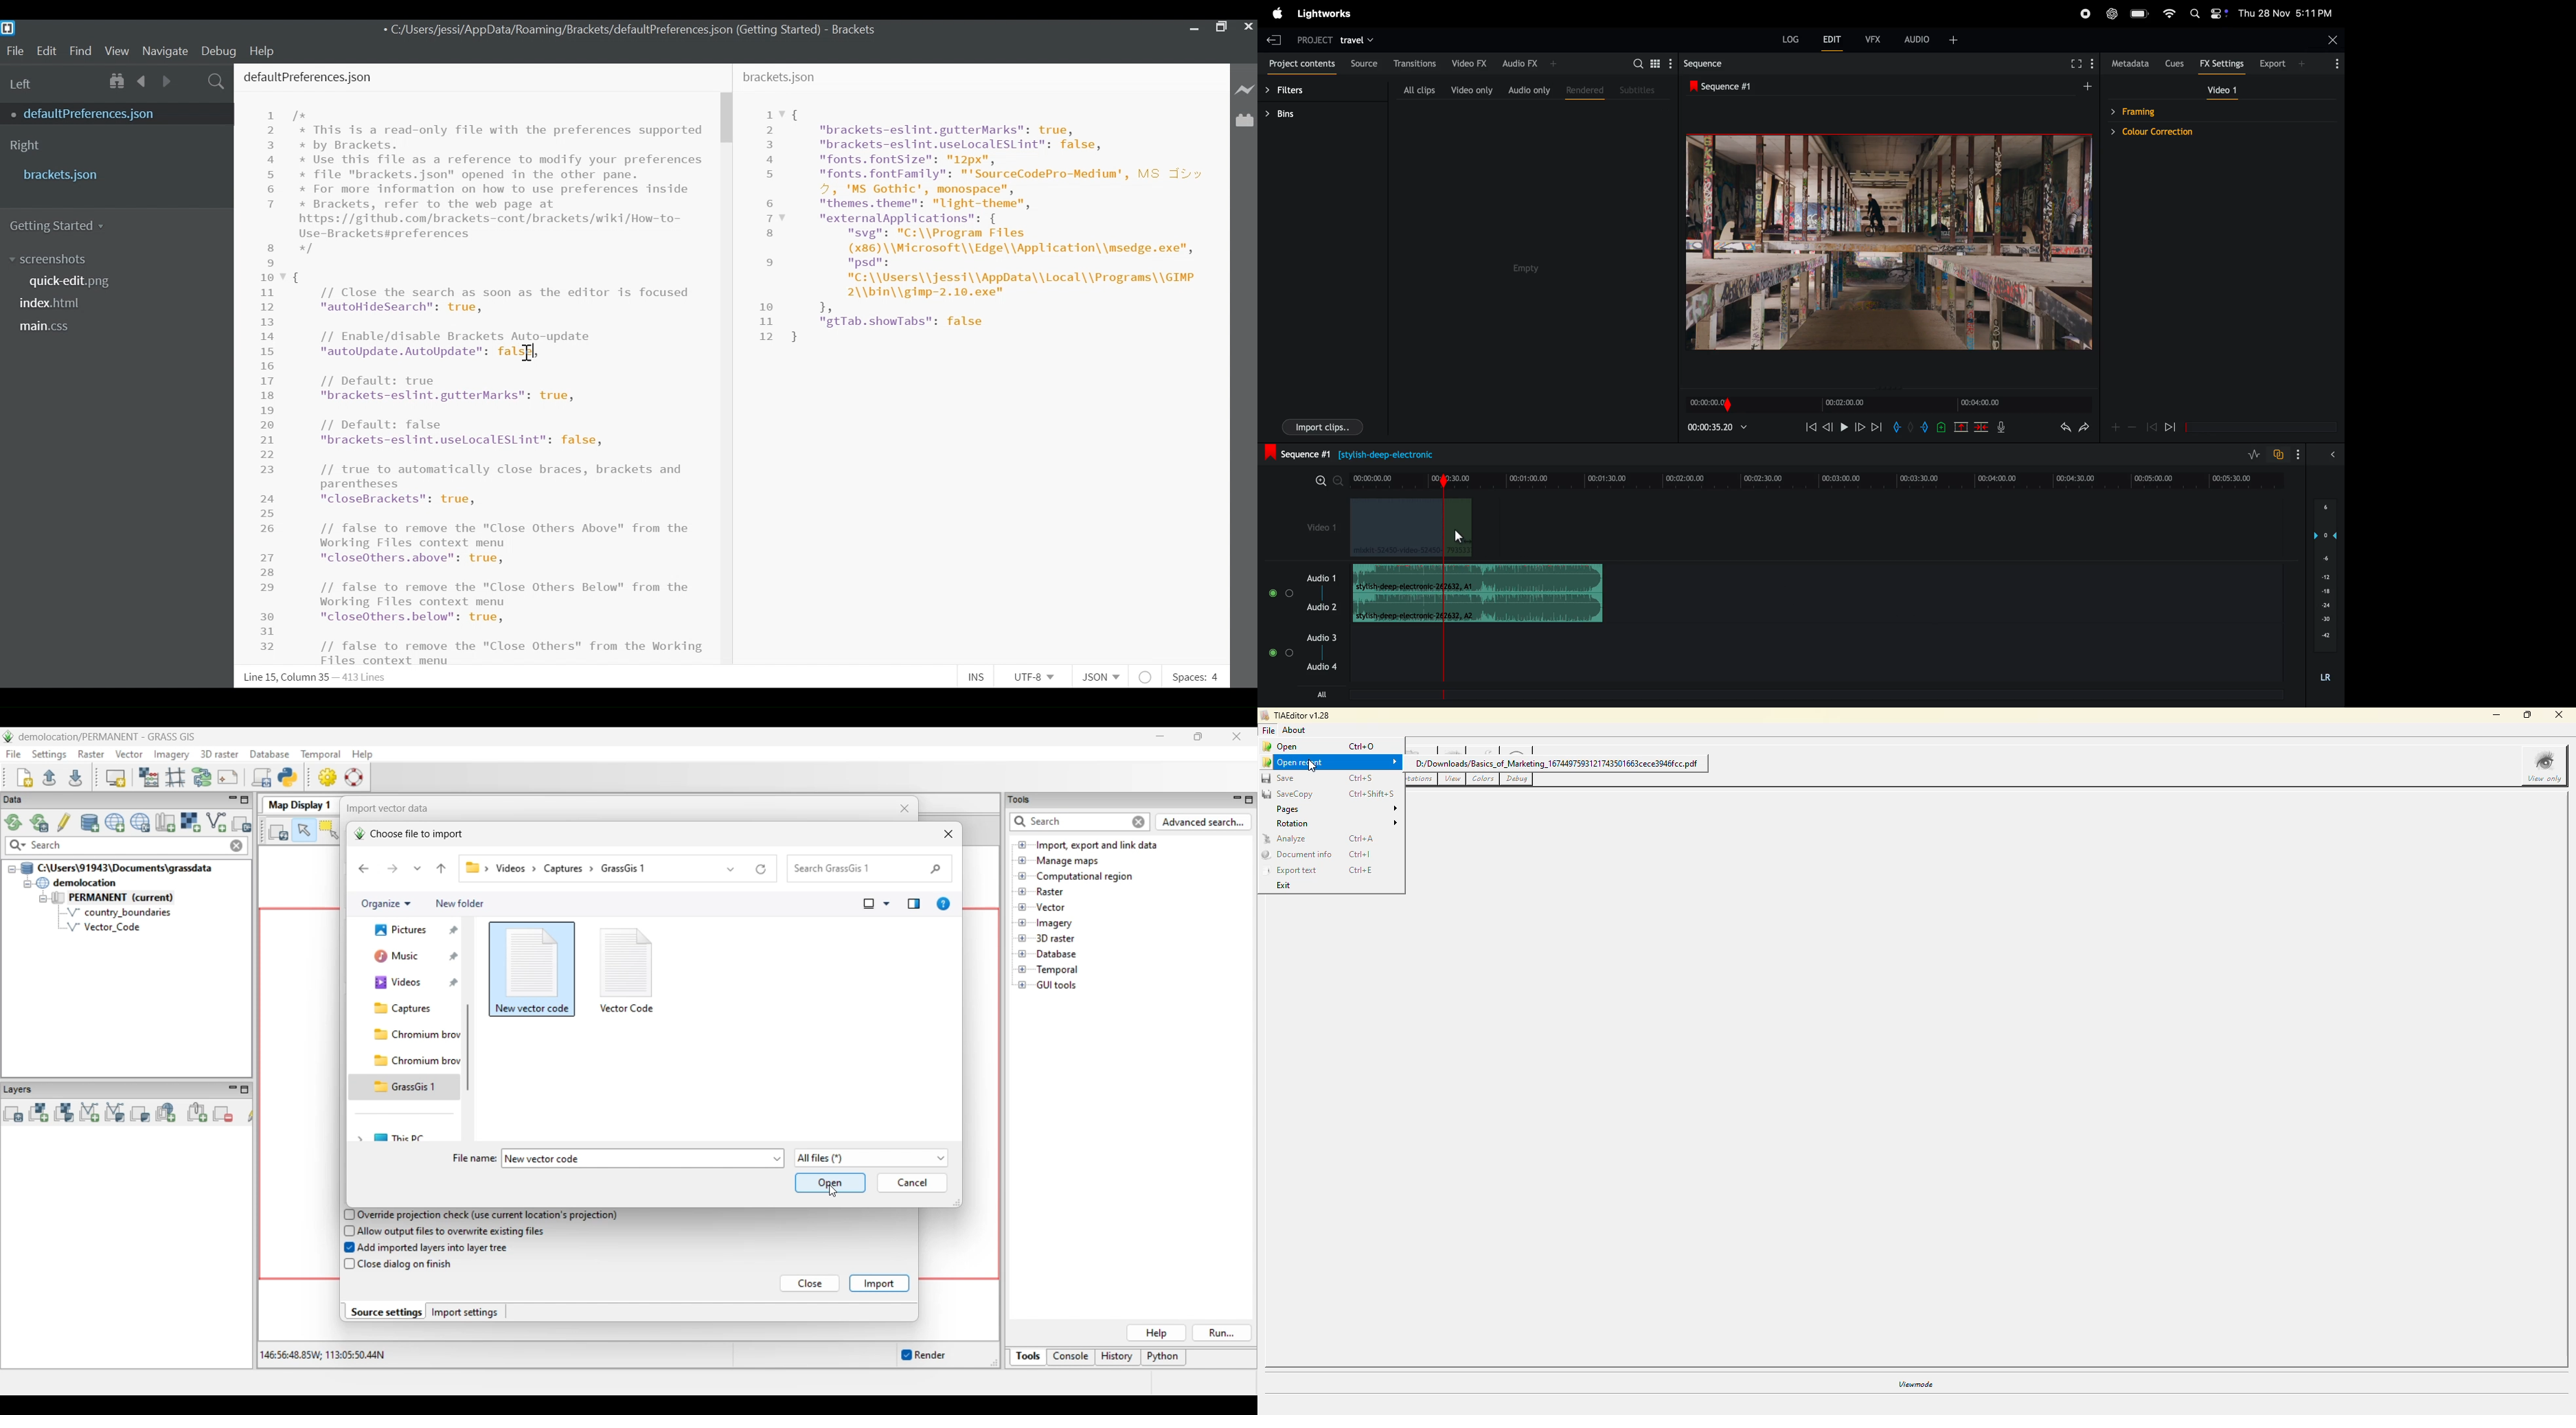 The width and height of the screenshot is (2576, 1428). What do you see at coordinates (2332, 63) in the screenshot?
I see `options` at bounding box center [2332, 63].